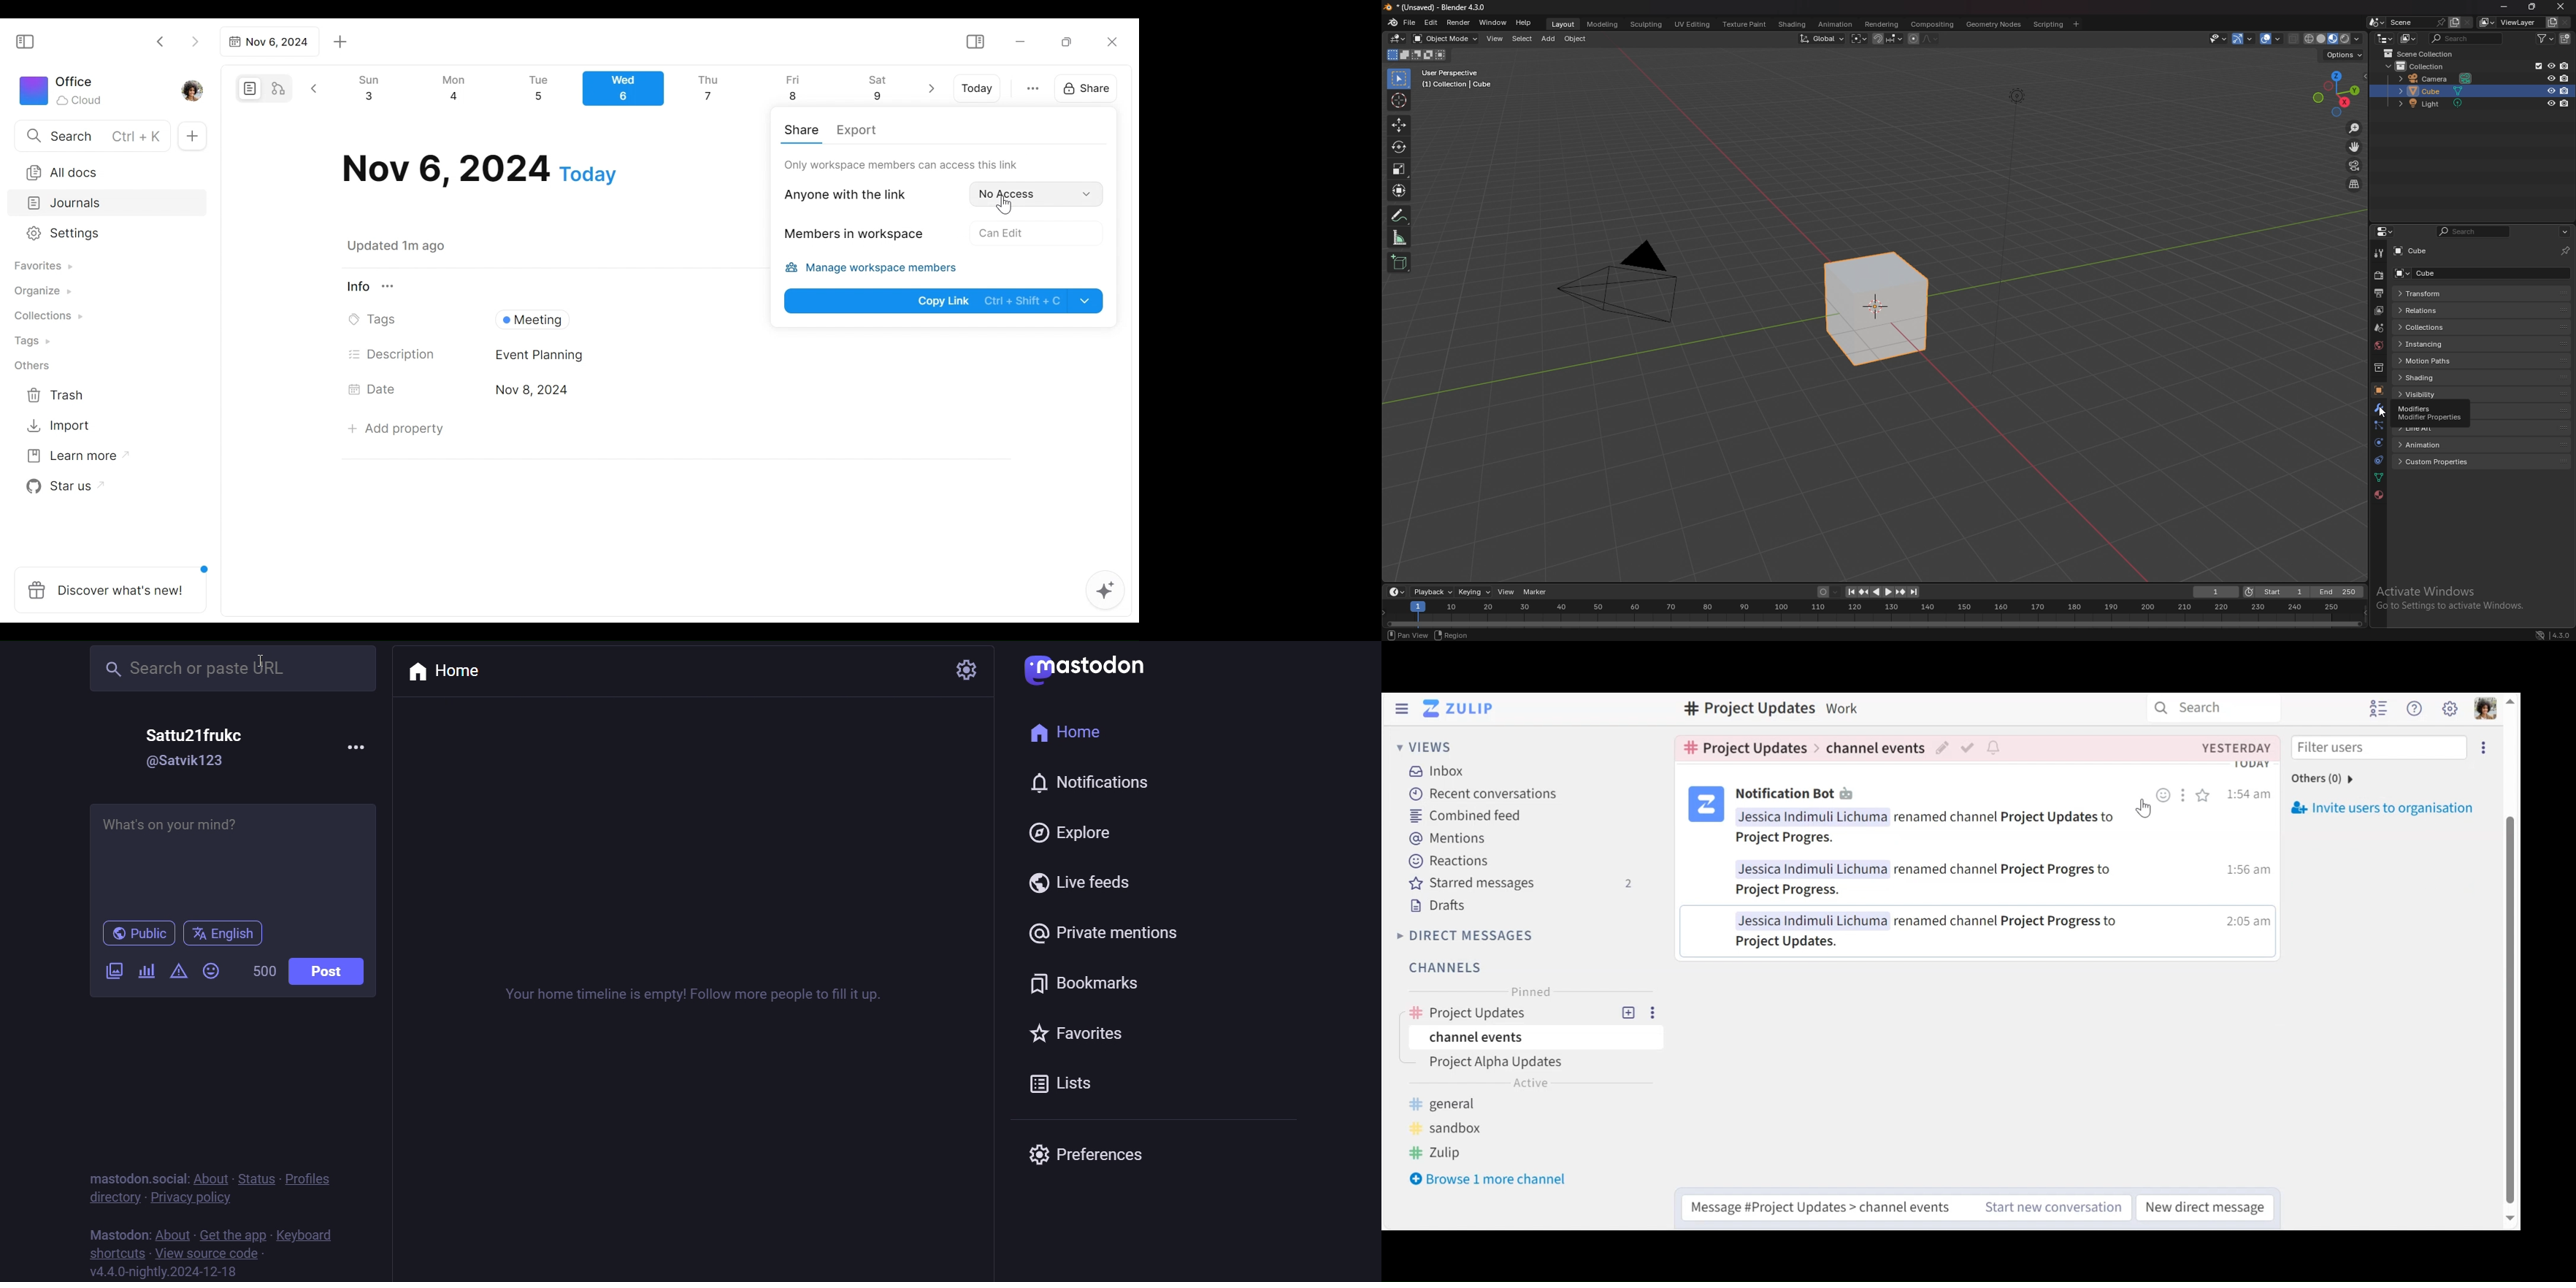 This screenshot has height=1288, width=2576. What do you see at coordinates (2205, 798) in the screenshot?
I see `Star message` at bounding box center [2205, 798].